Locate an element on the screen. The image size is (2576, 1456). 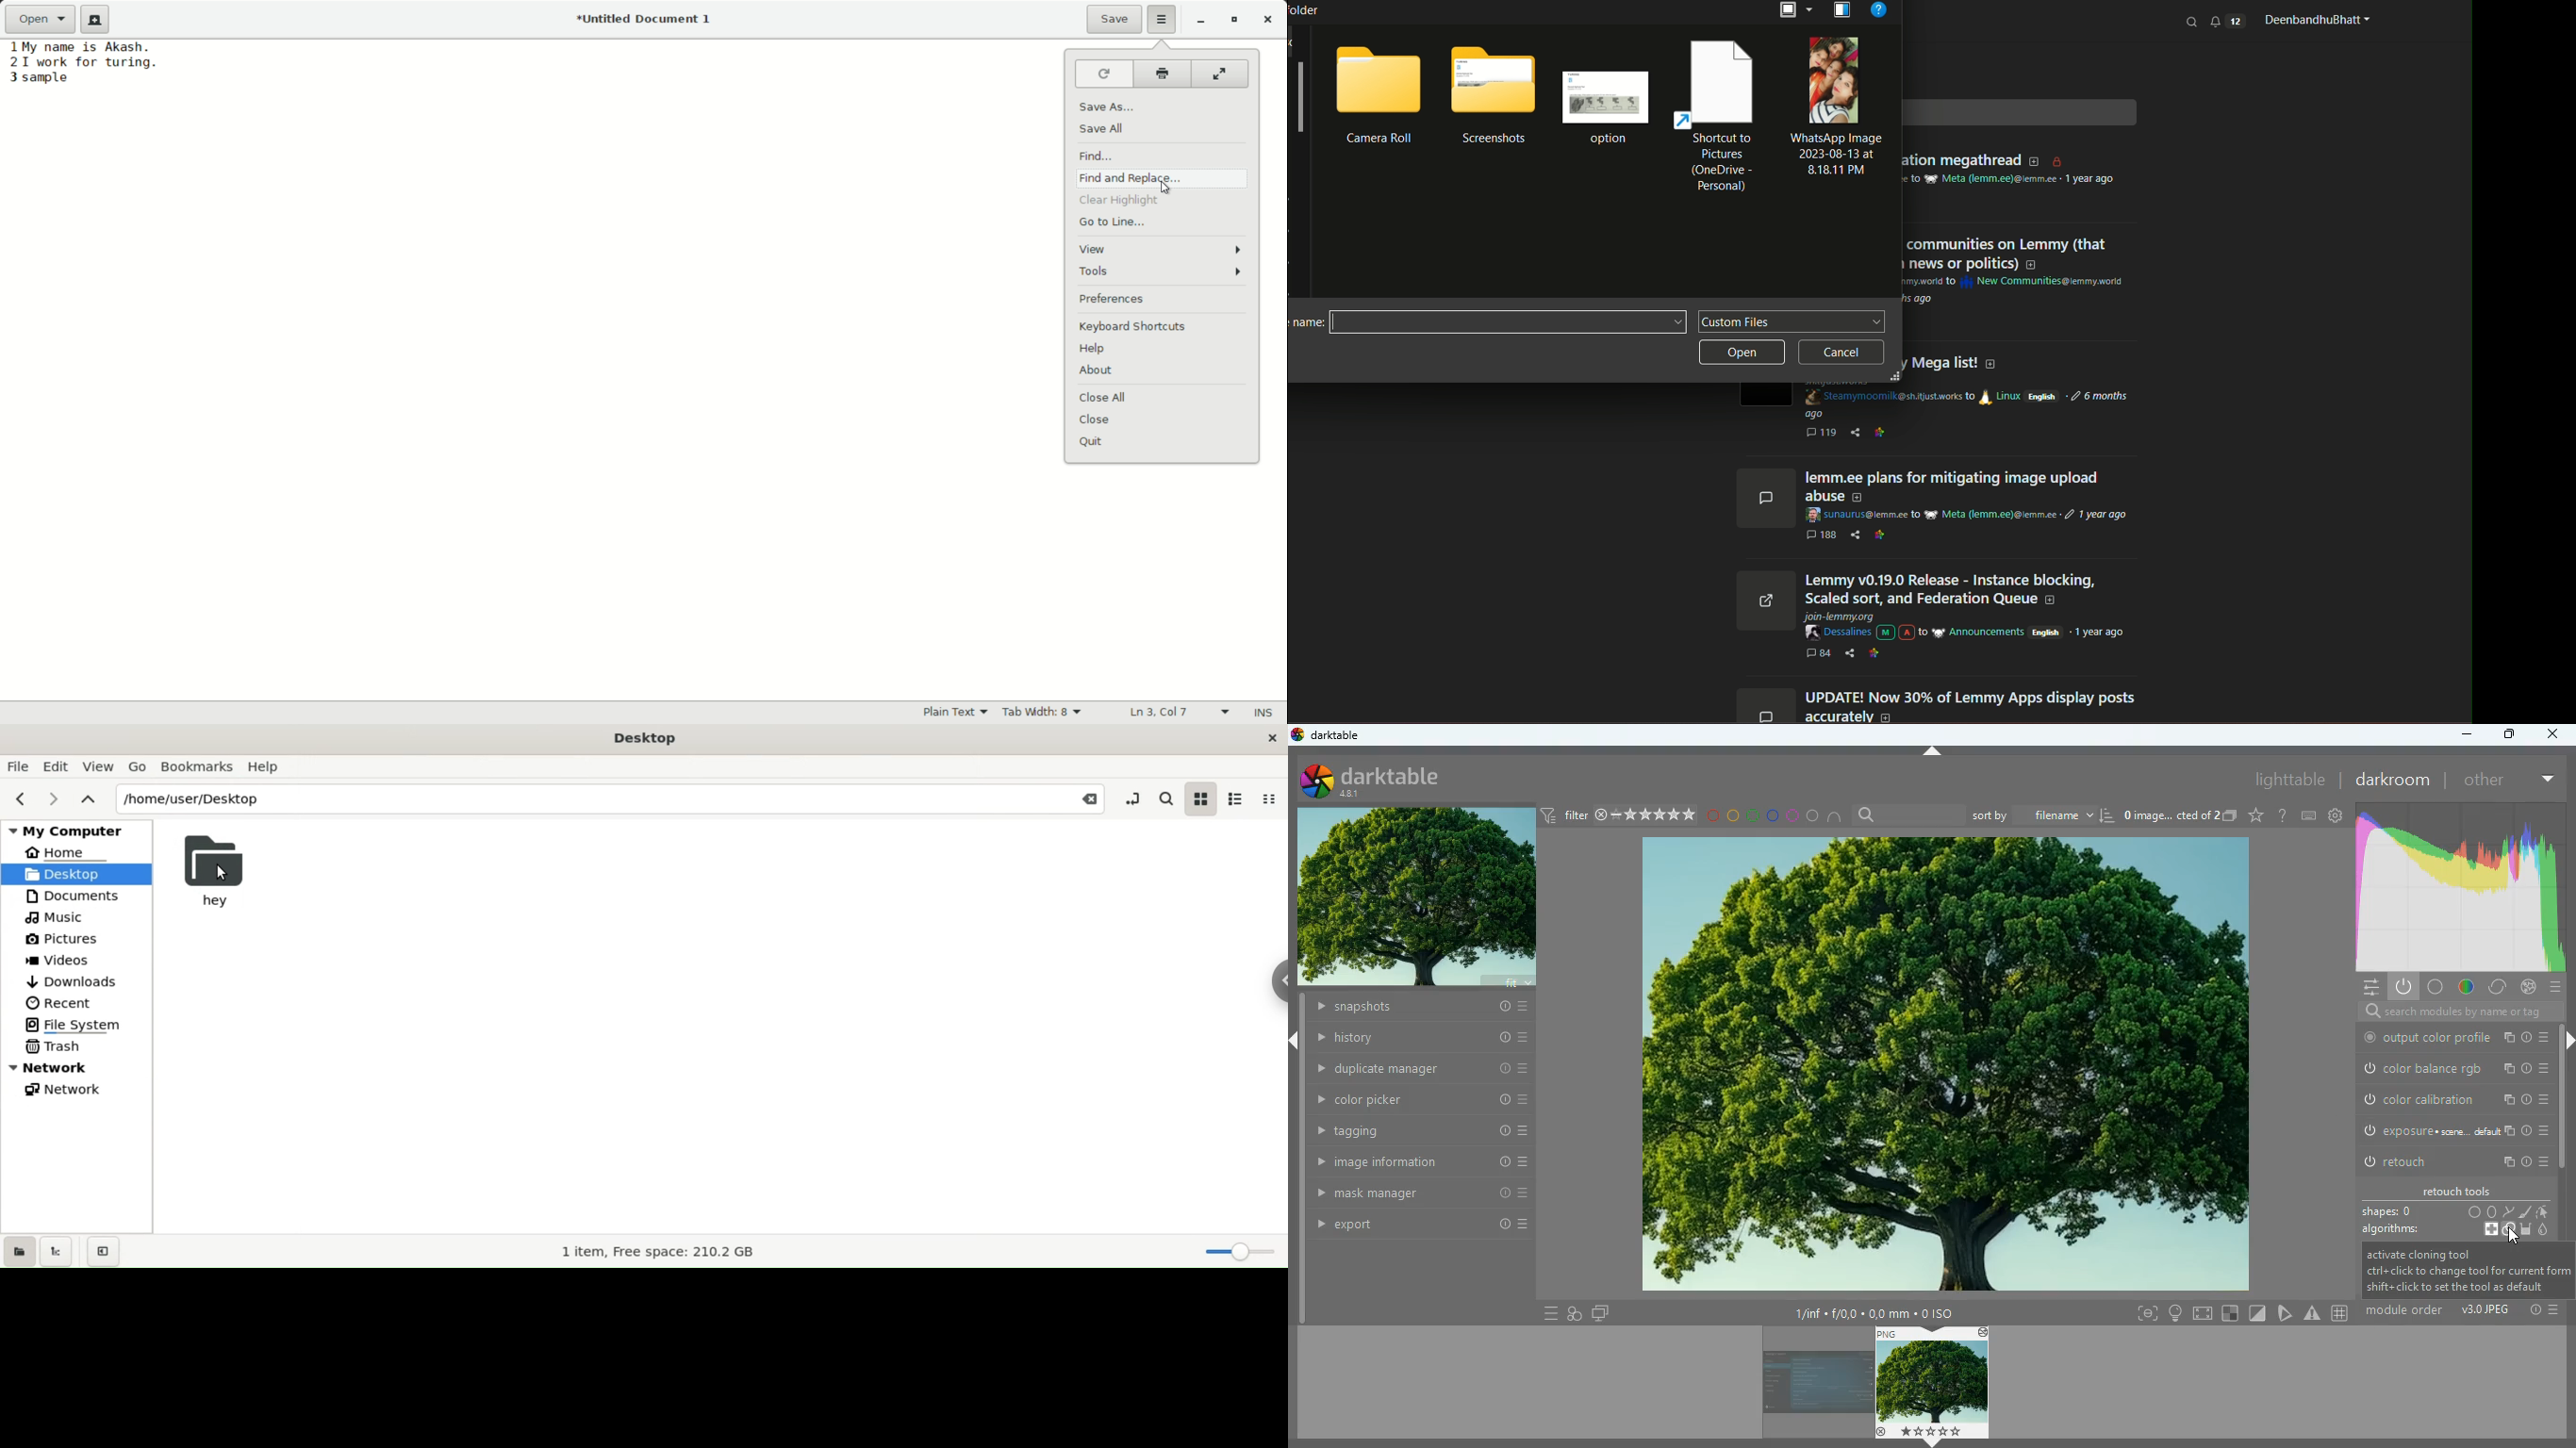
gradient is located at coordinates (2456, 887).